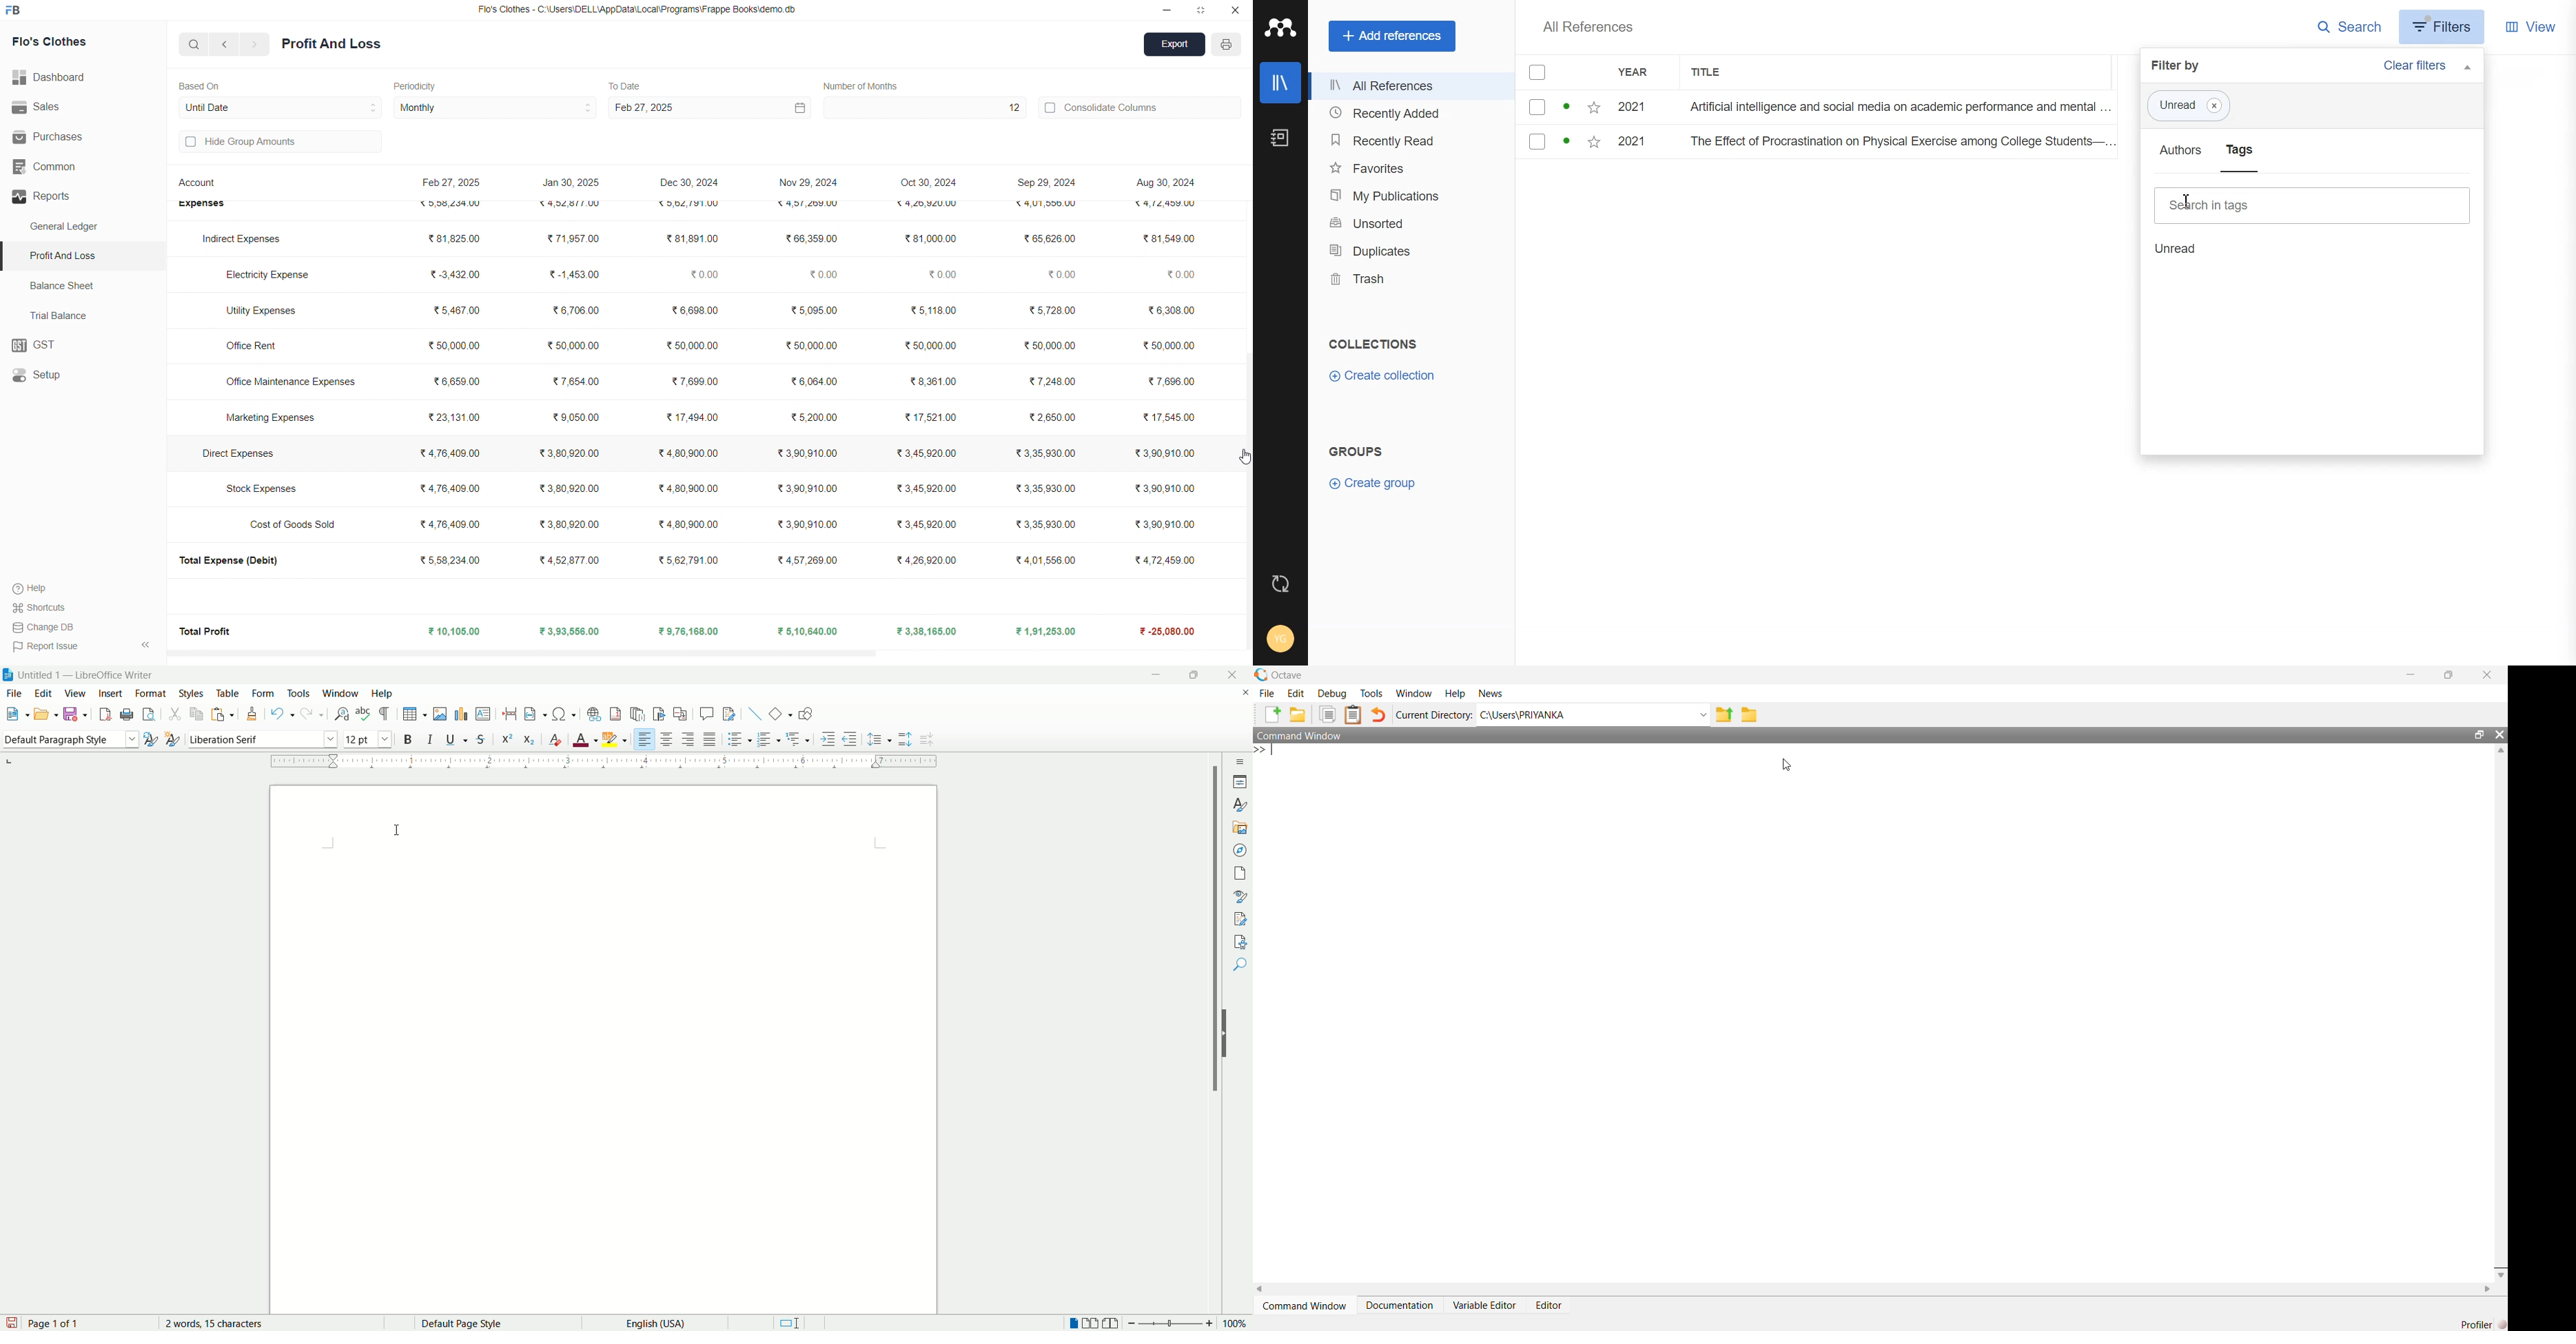 The height and width of the screenshot is (1344, 2576). Describe the element at coordinates (1175, 46) in the screenshot. I see `Export` at that location.